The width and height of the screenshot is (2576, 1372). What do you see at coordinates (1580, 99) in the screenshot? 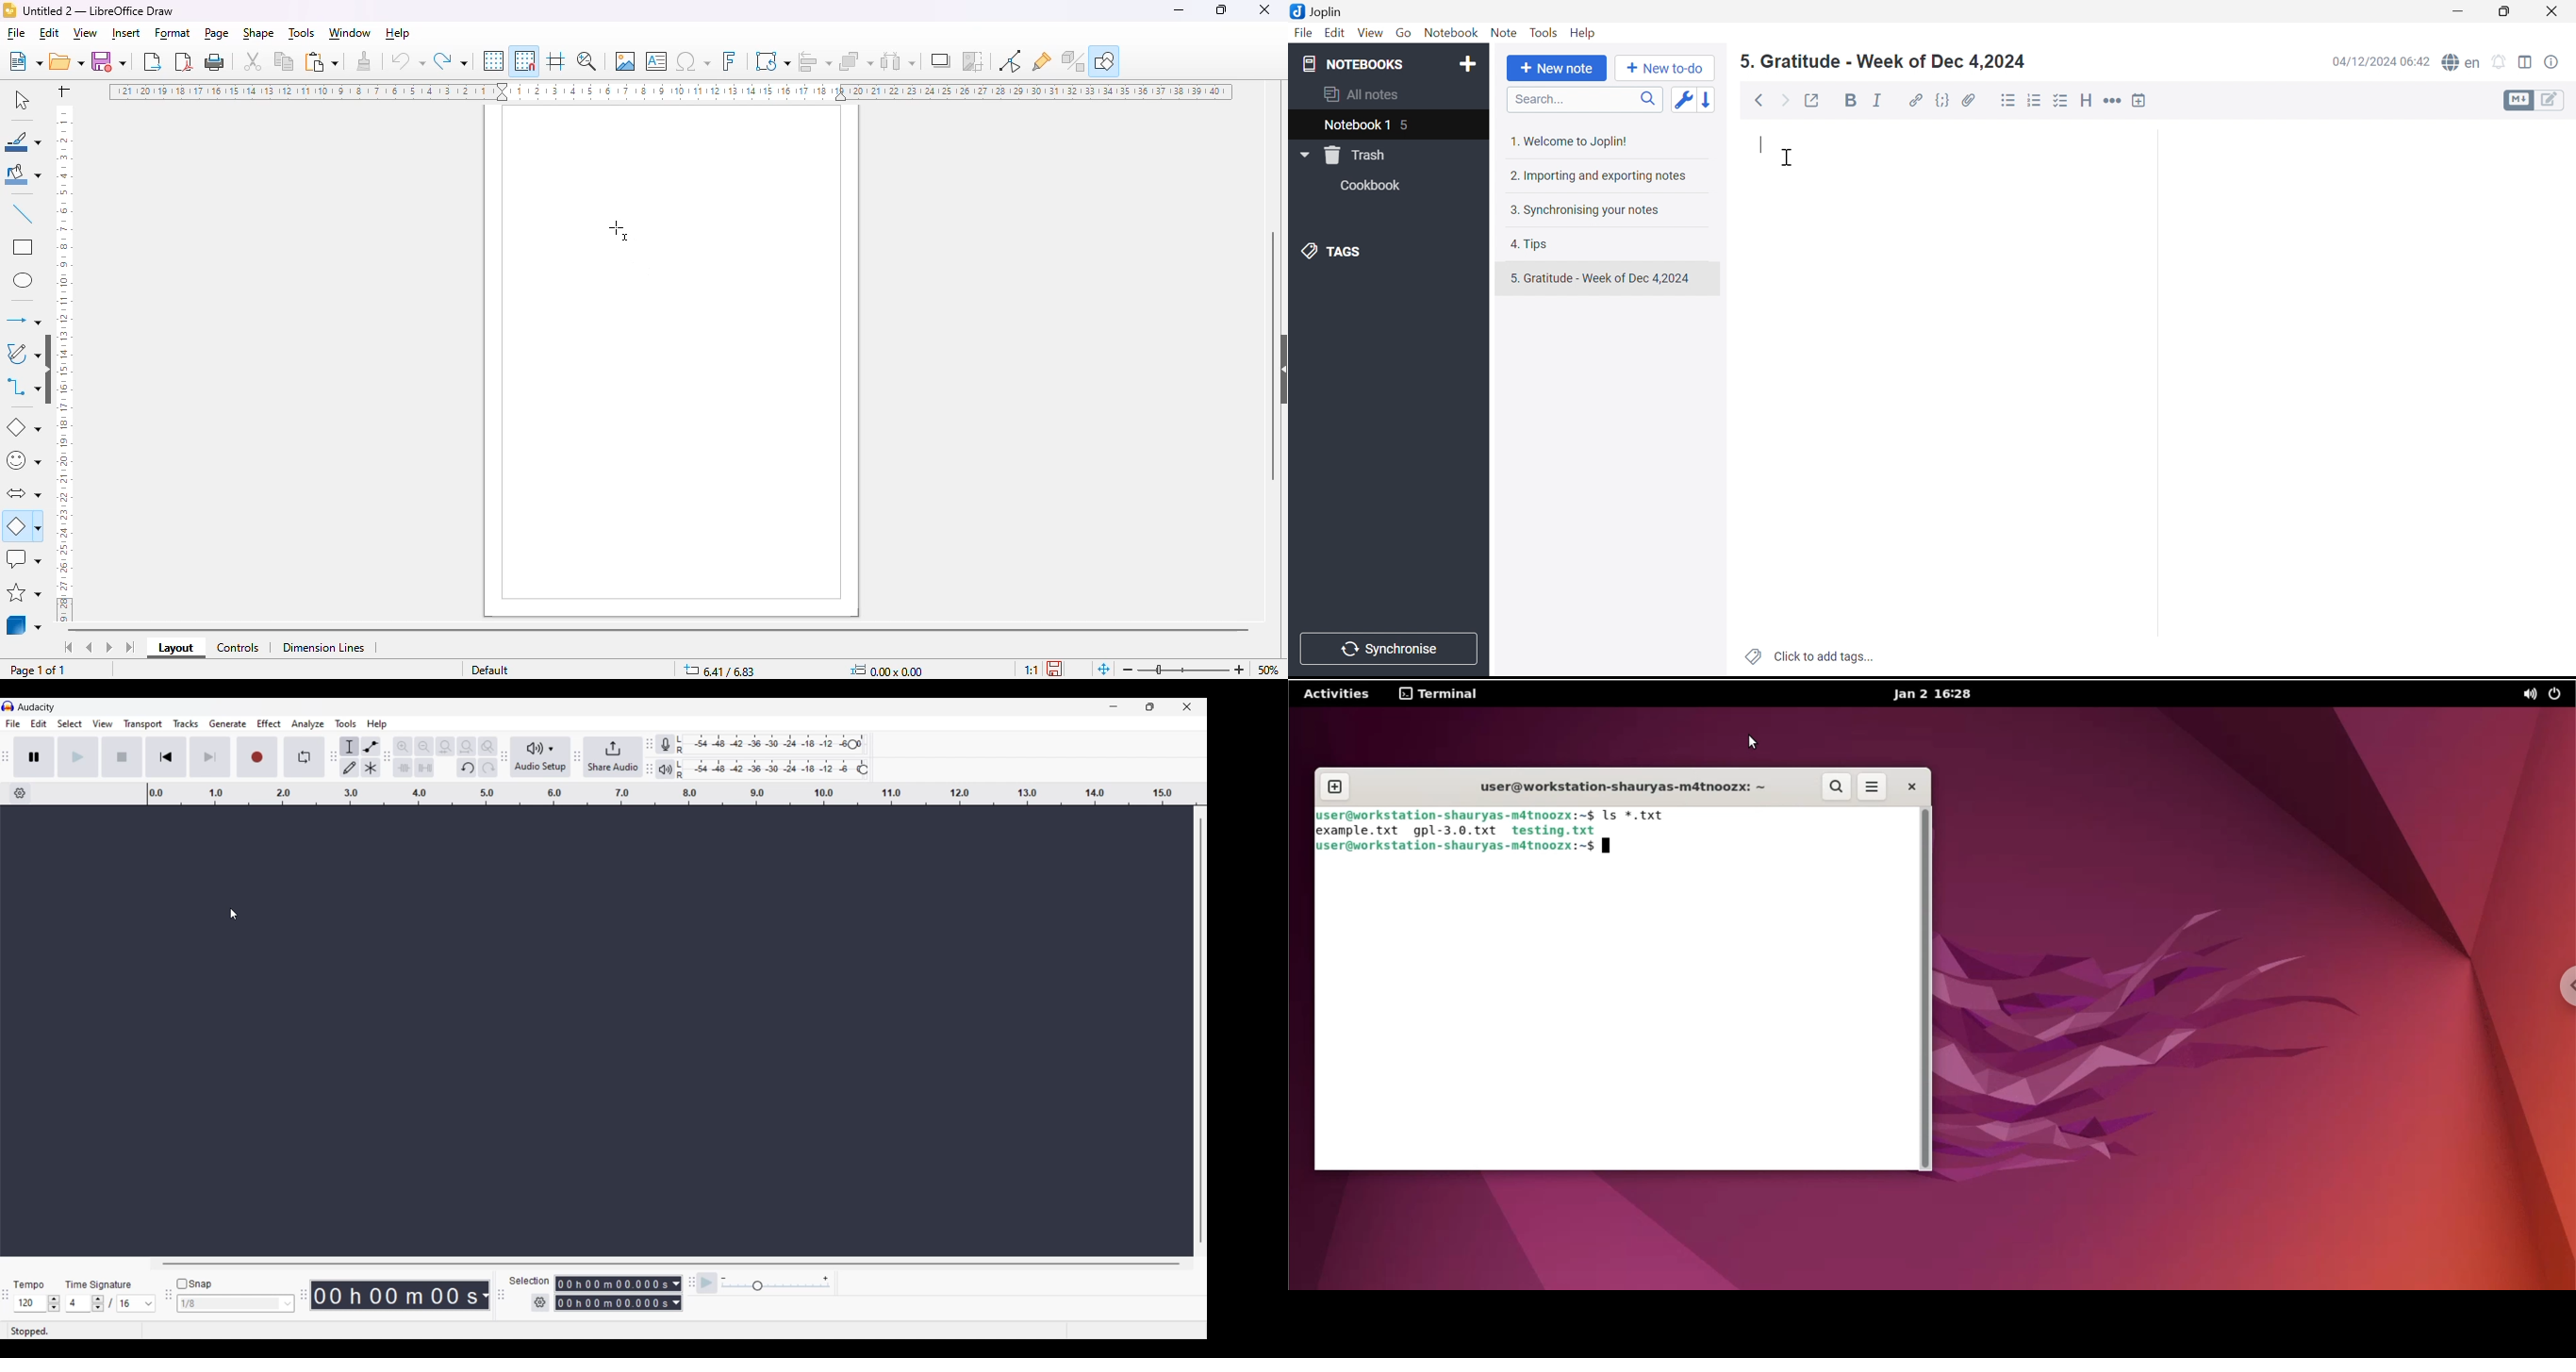
I see `Search` at bounding box center [1580, 99].